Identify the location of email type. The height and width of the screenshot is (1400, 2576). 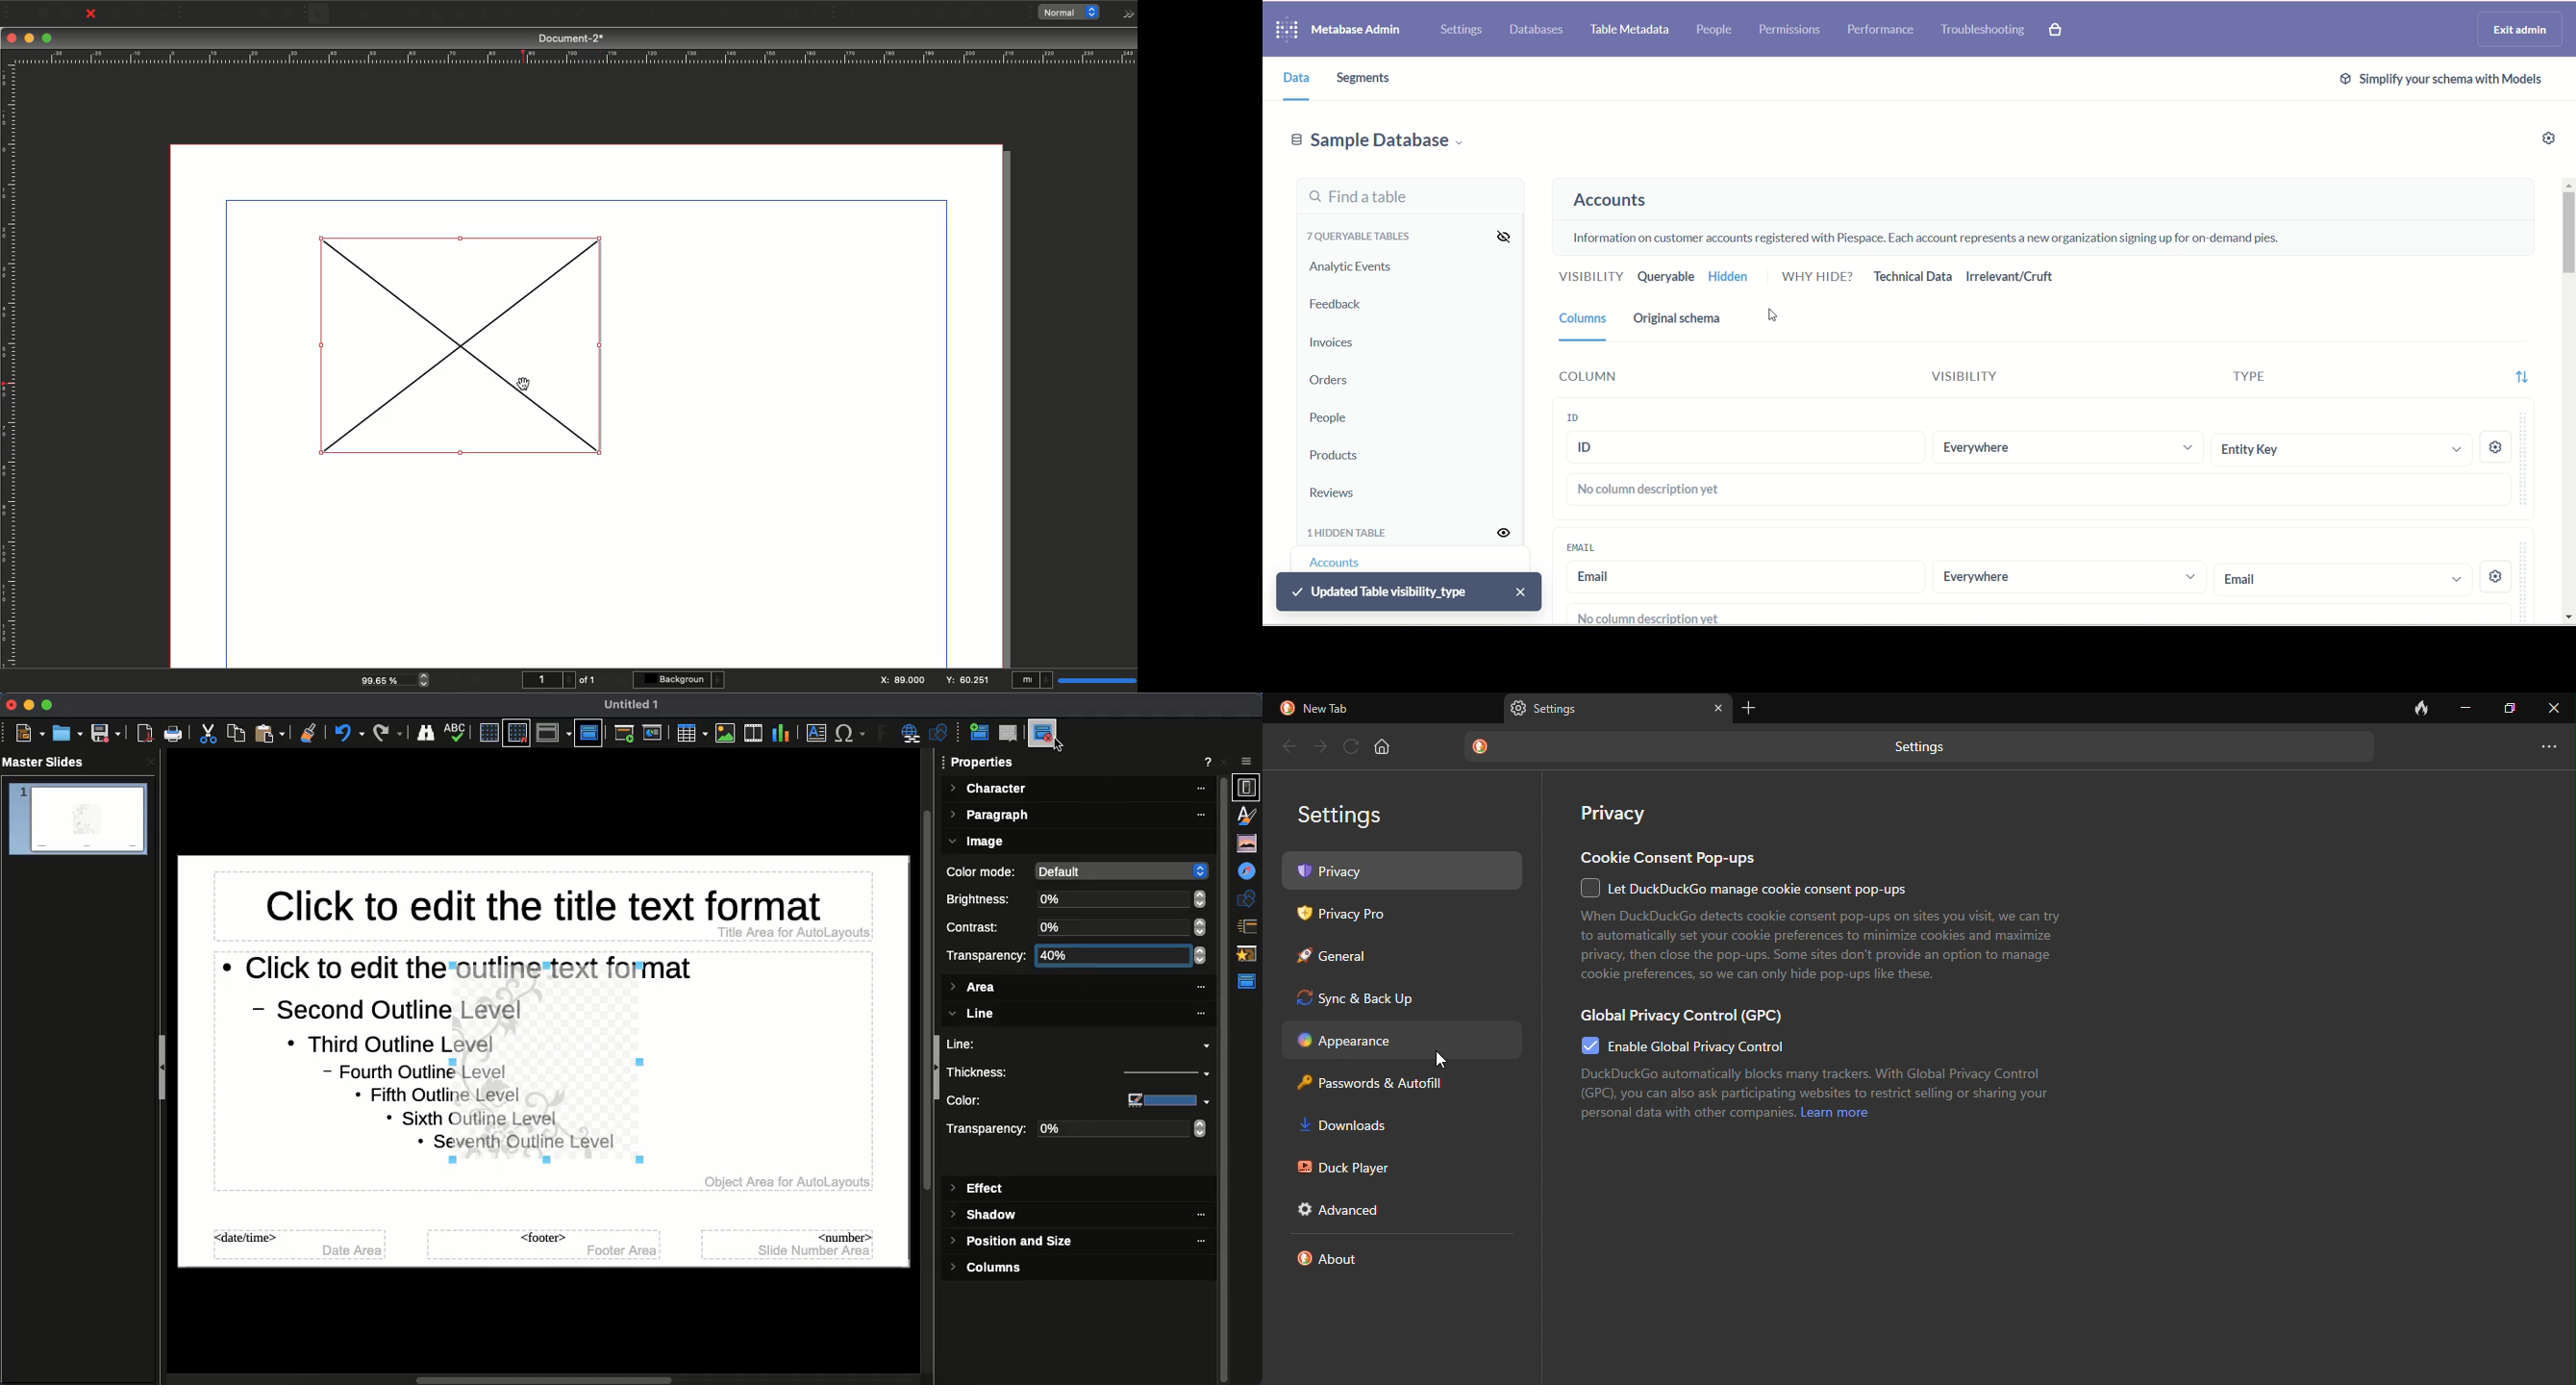
(2343, 579).